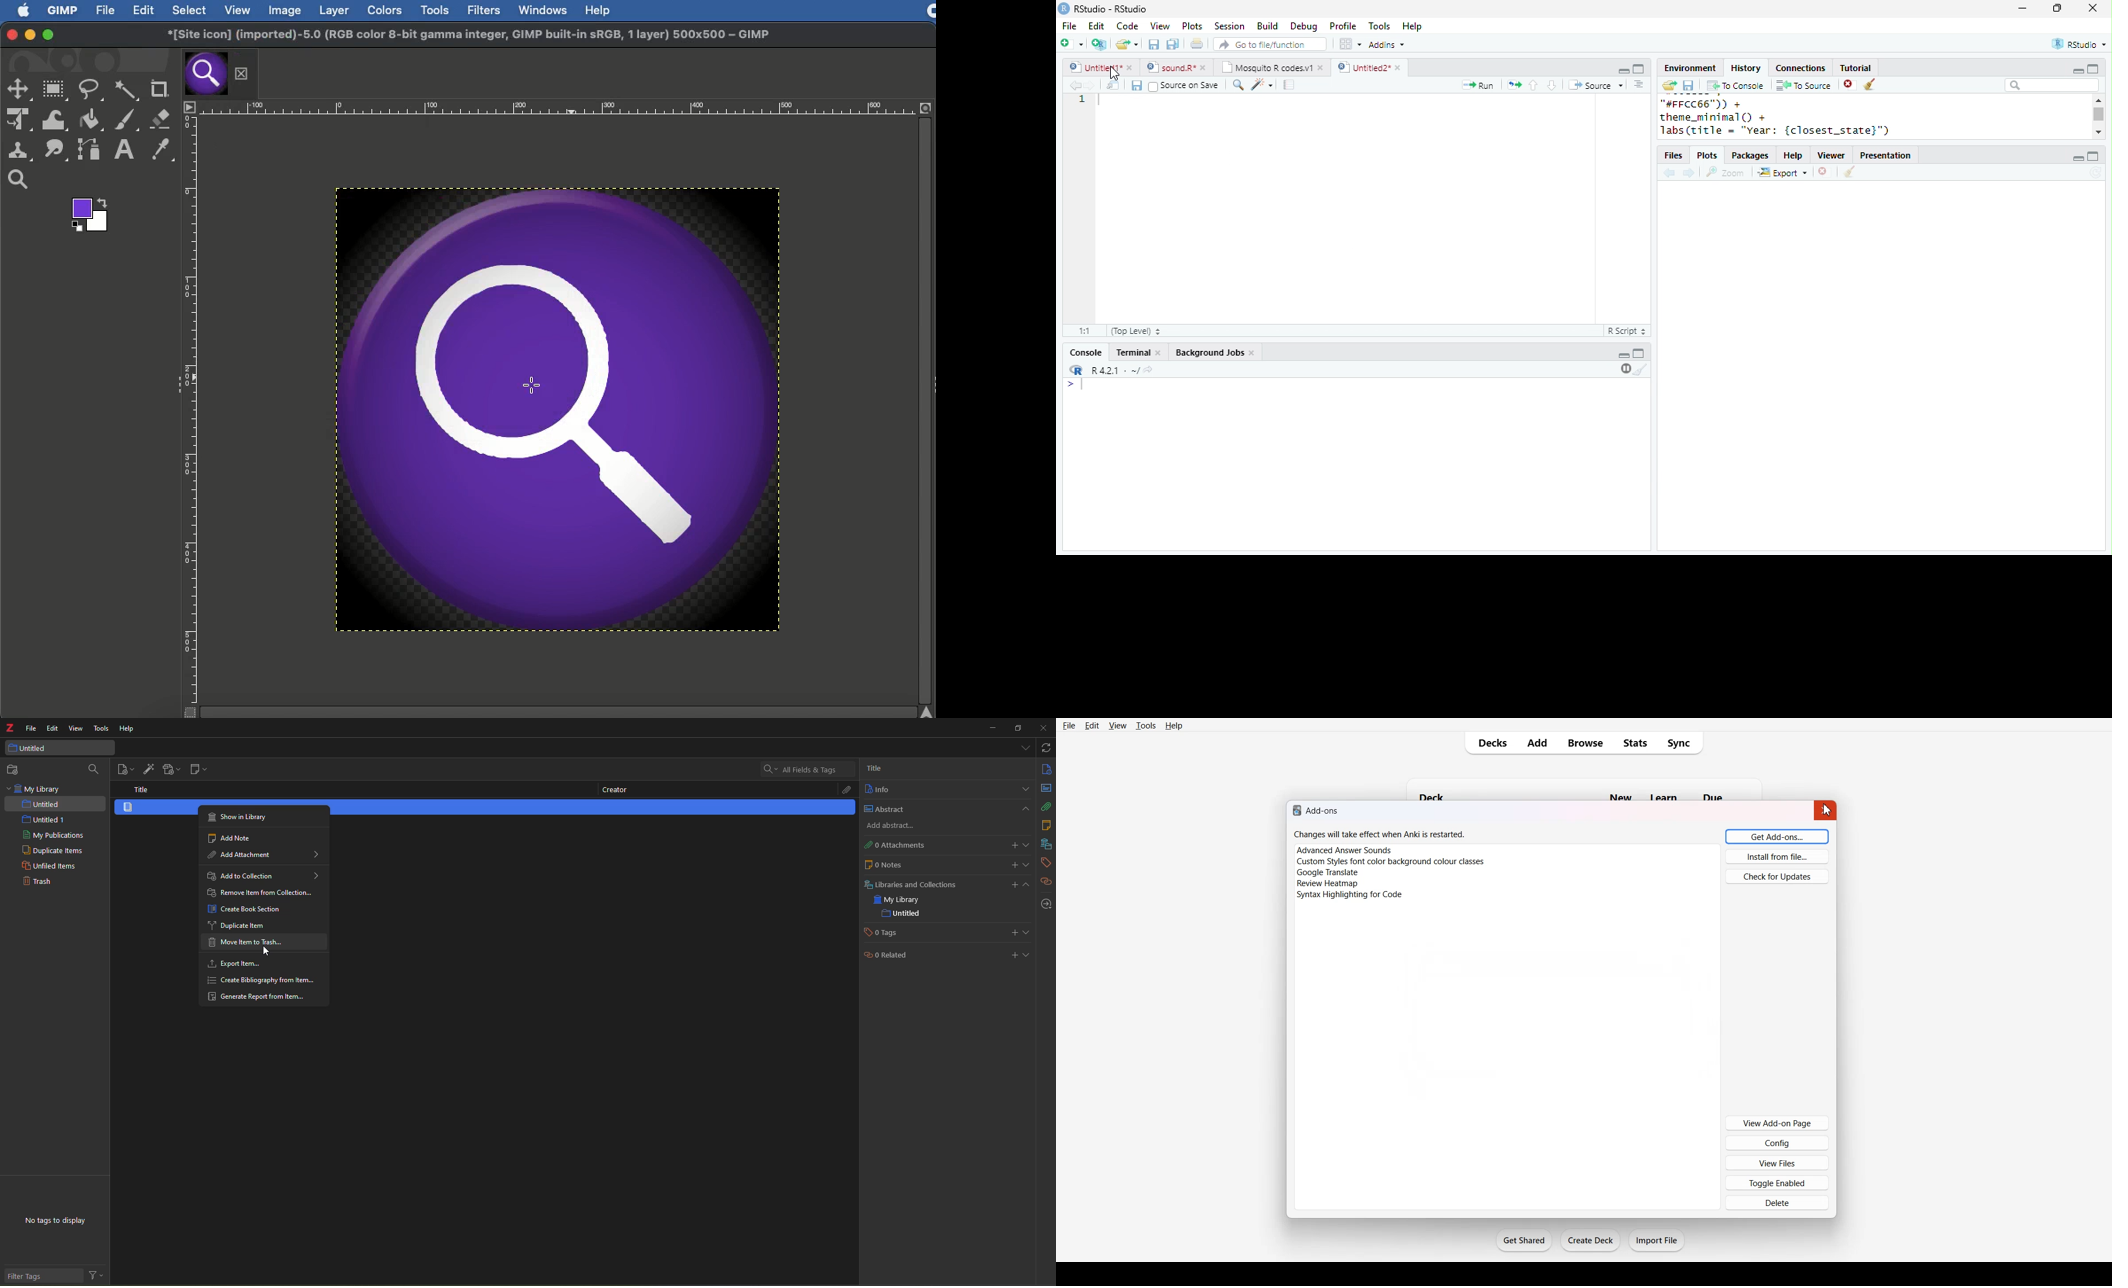  I want to click on backward, so click(1075, 85).